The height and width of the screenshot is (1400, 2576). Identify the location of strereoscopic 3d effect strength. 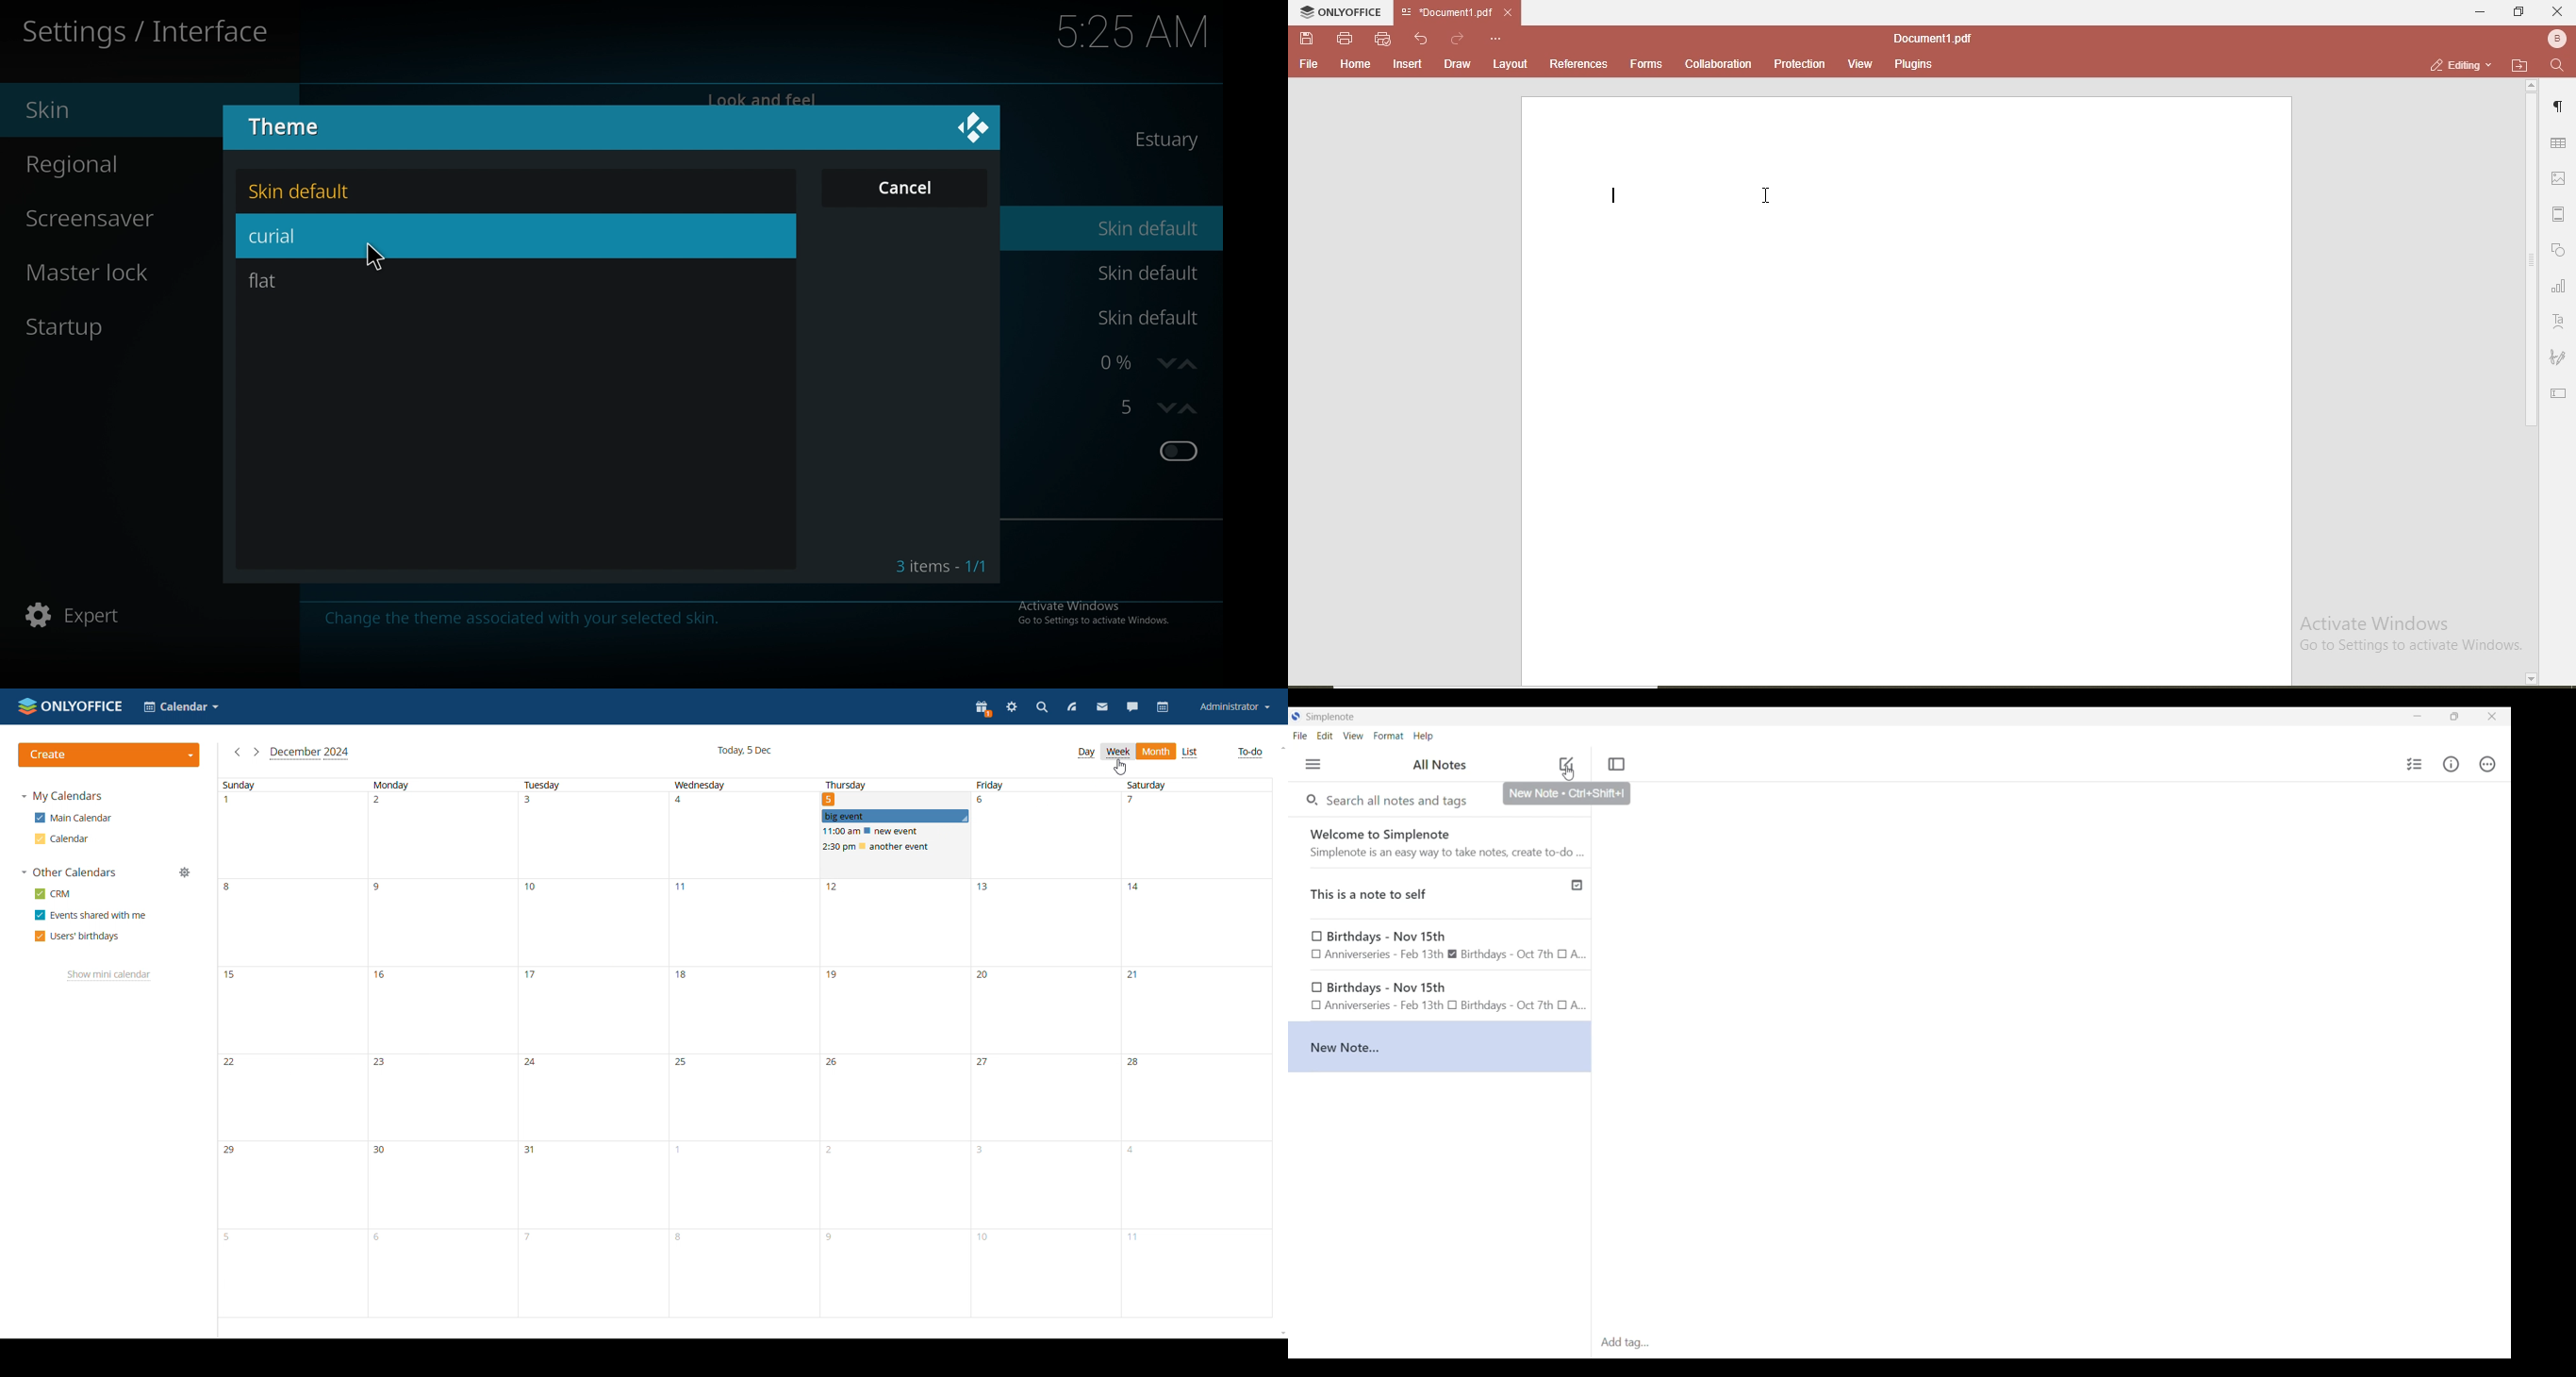
(1123, 410).